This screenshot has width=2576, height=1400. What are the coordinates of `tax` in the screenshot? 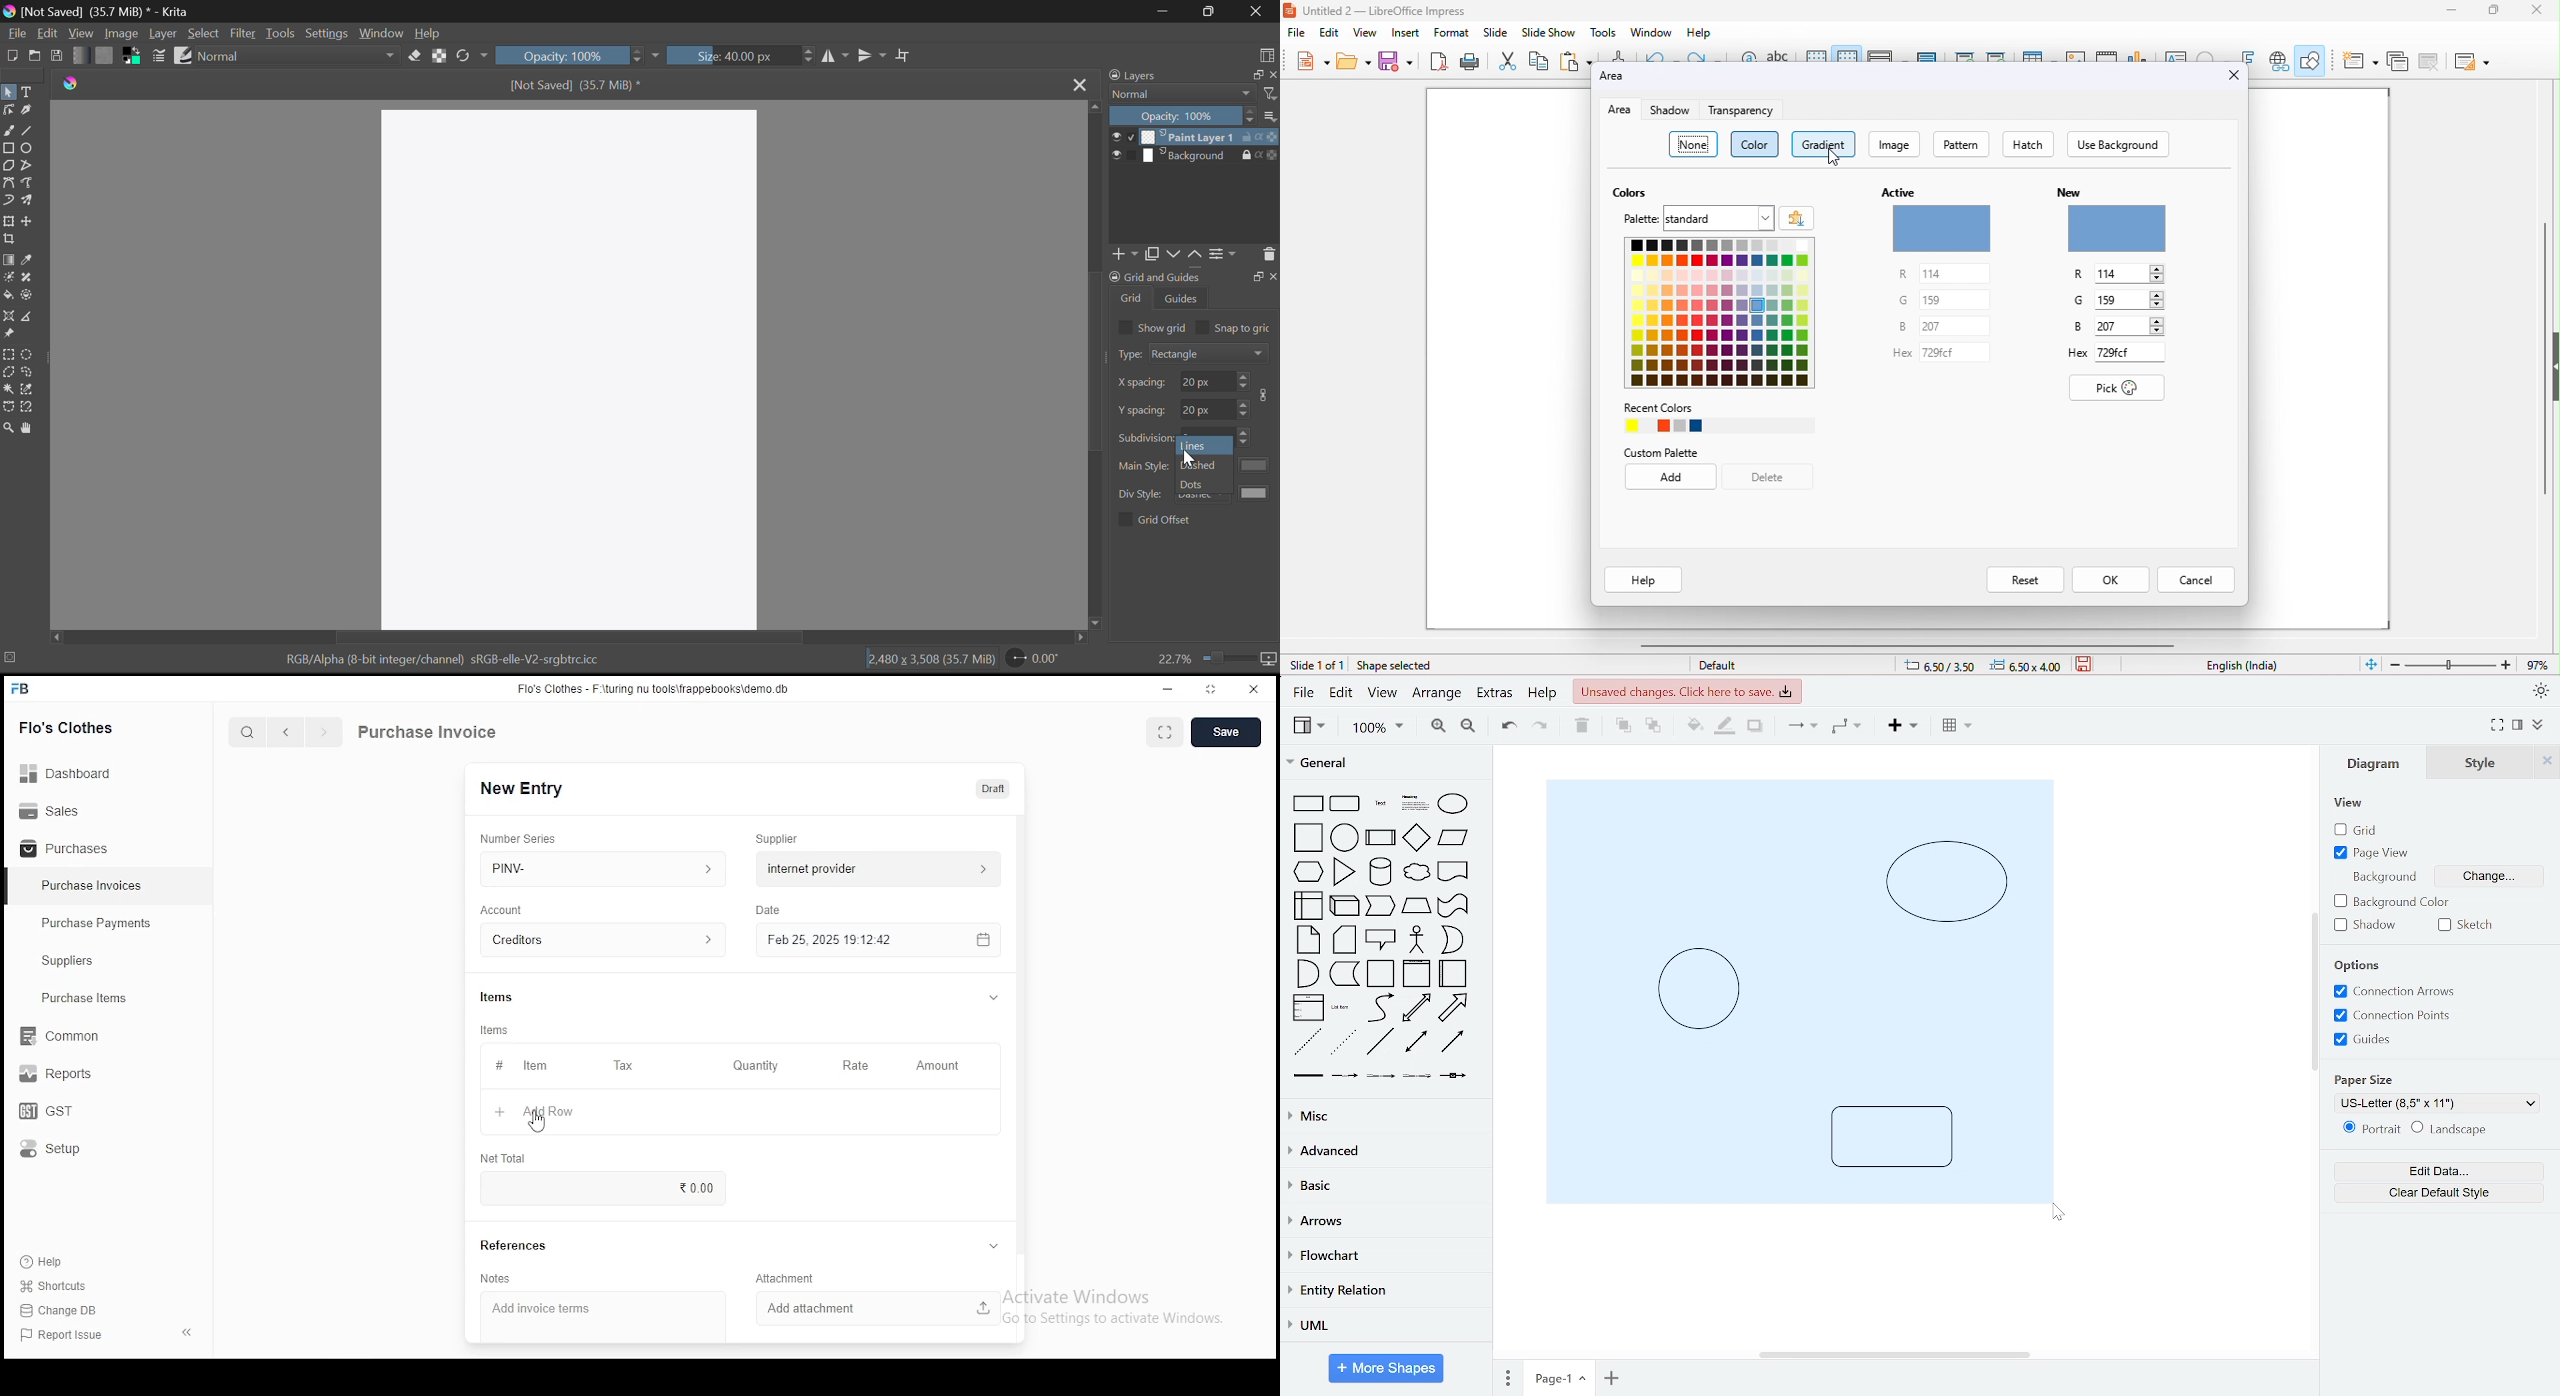 It's located at (623, 1066).